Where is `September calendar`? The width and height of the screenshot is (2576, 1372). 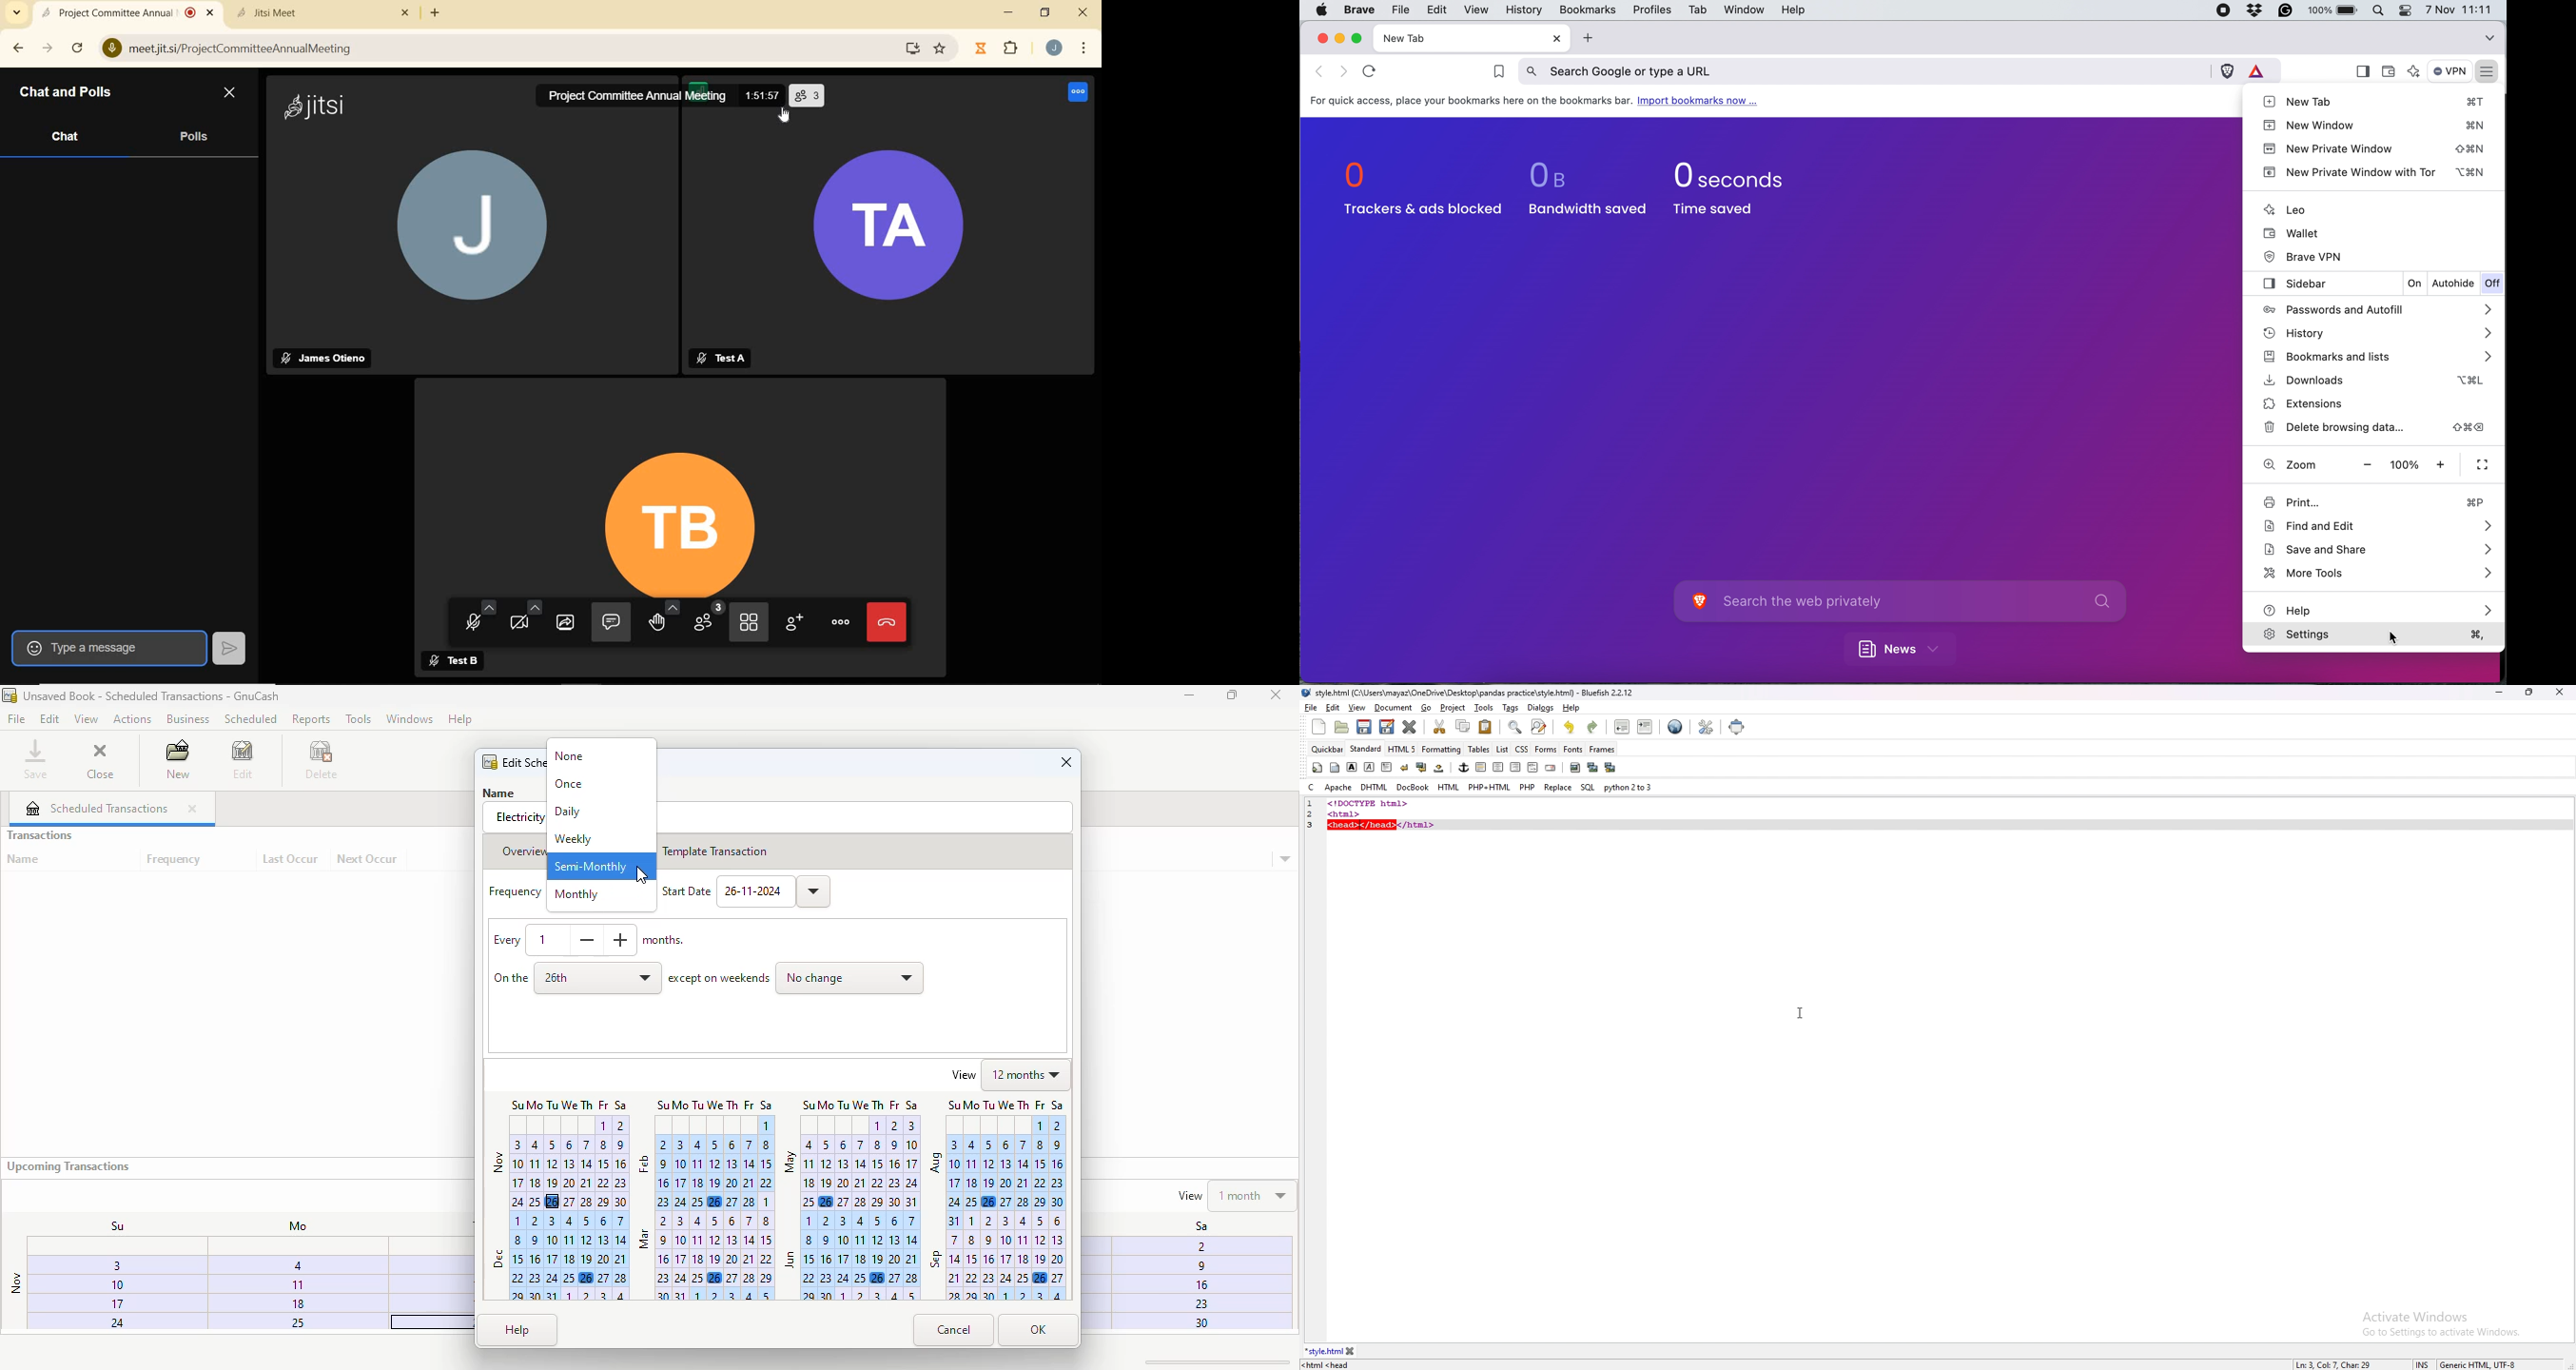 September calendar is located at coordinates (997, 1256).